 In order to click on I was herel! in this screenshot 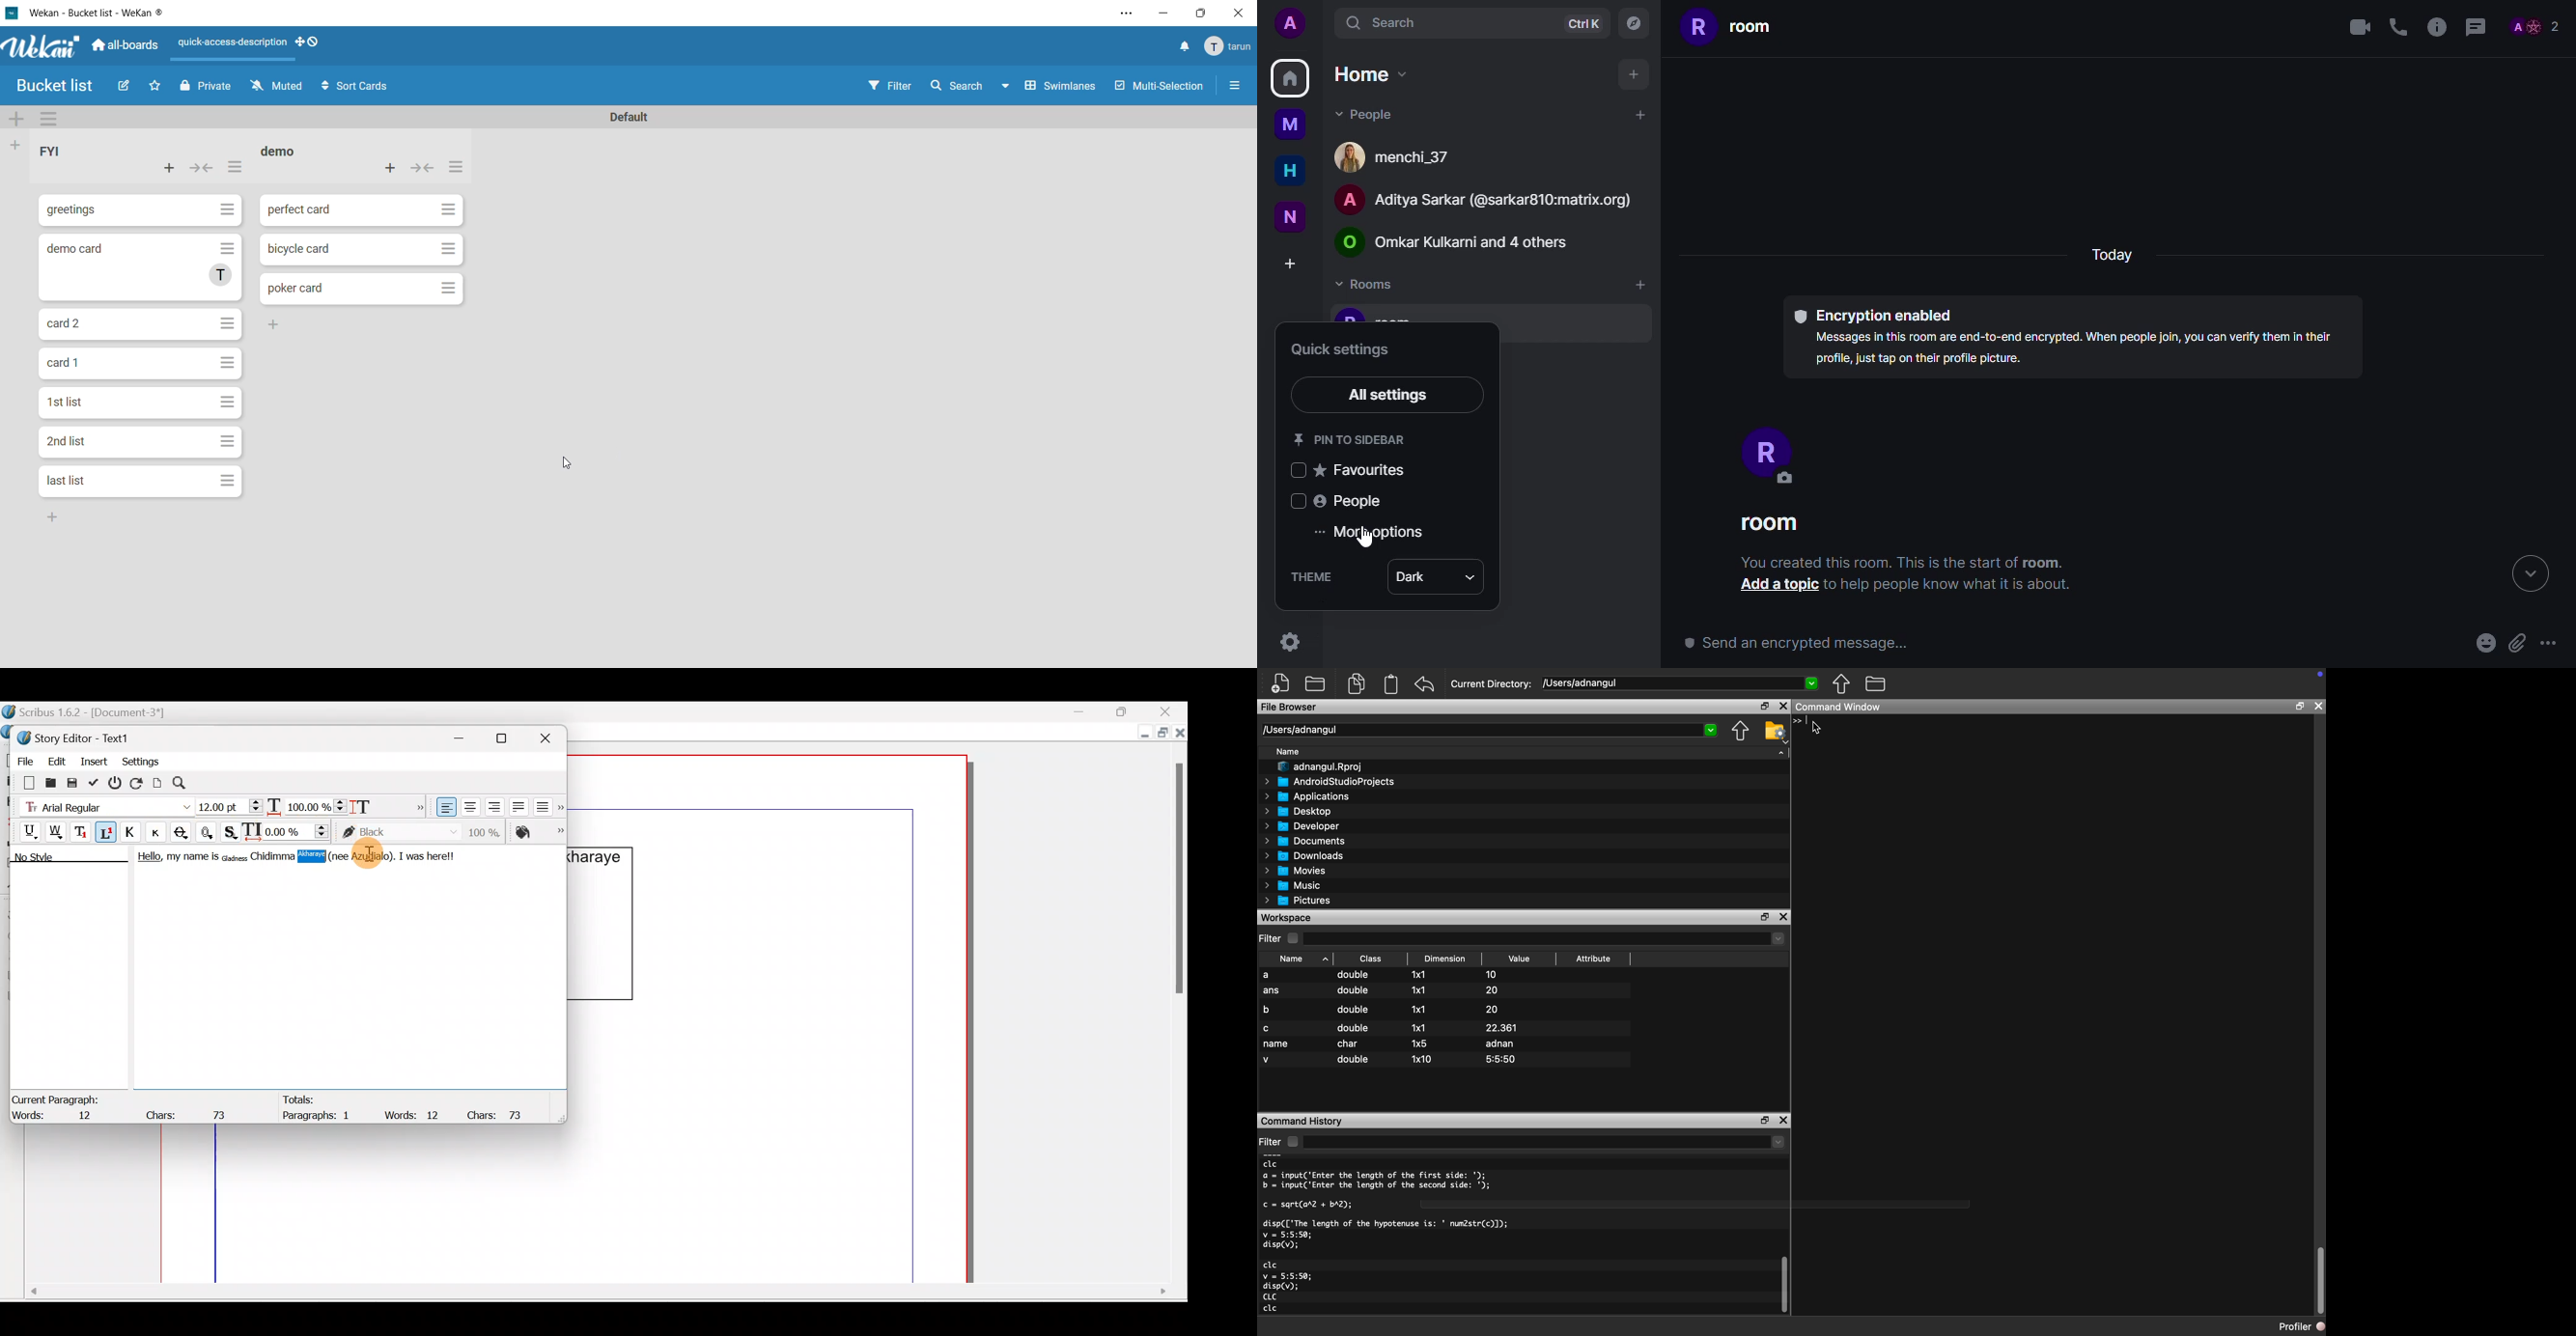, I will do `click(429, 855)`.